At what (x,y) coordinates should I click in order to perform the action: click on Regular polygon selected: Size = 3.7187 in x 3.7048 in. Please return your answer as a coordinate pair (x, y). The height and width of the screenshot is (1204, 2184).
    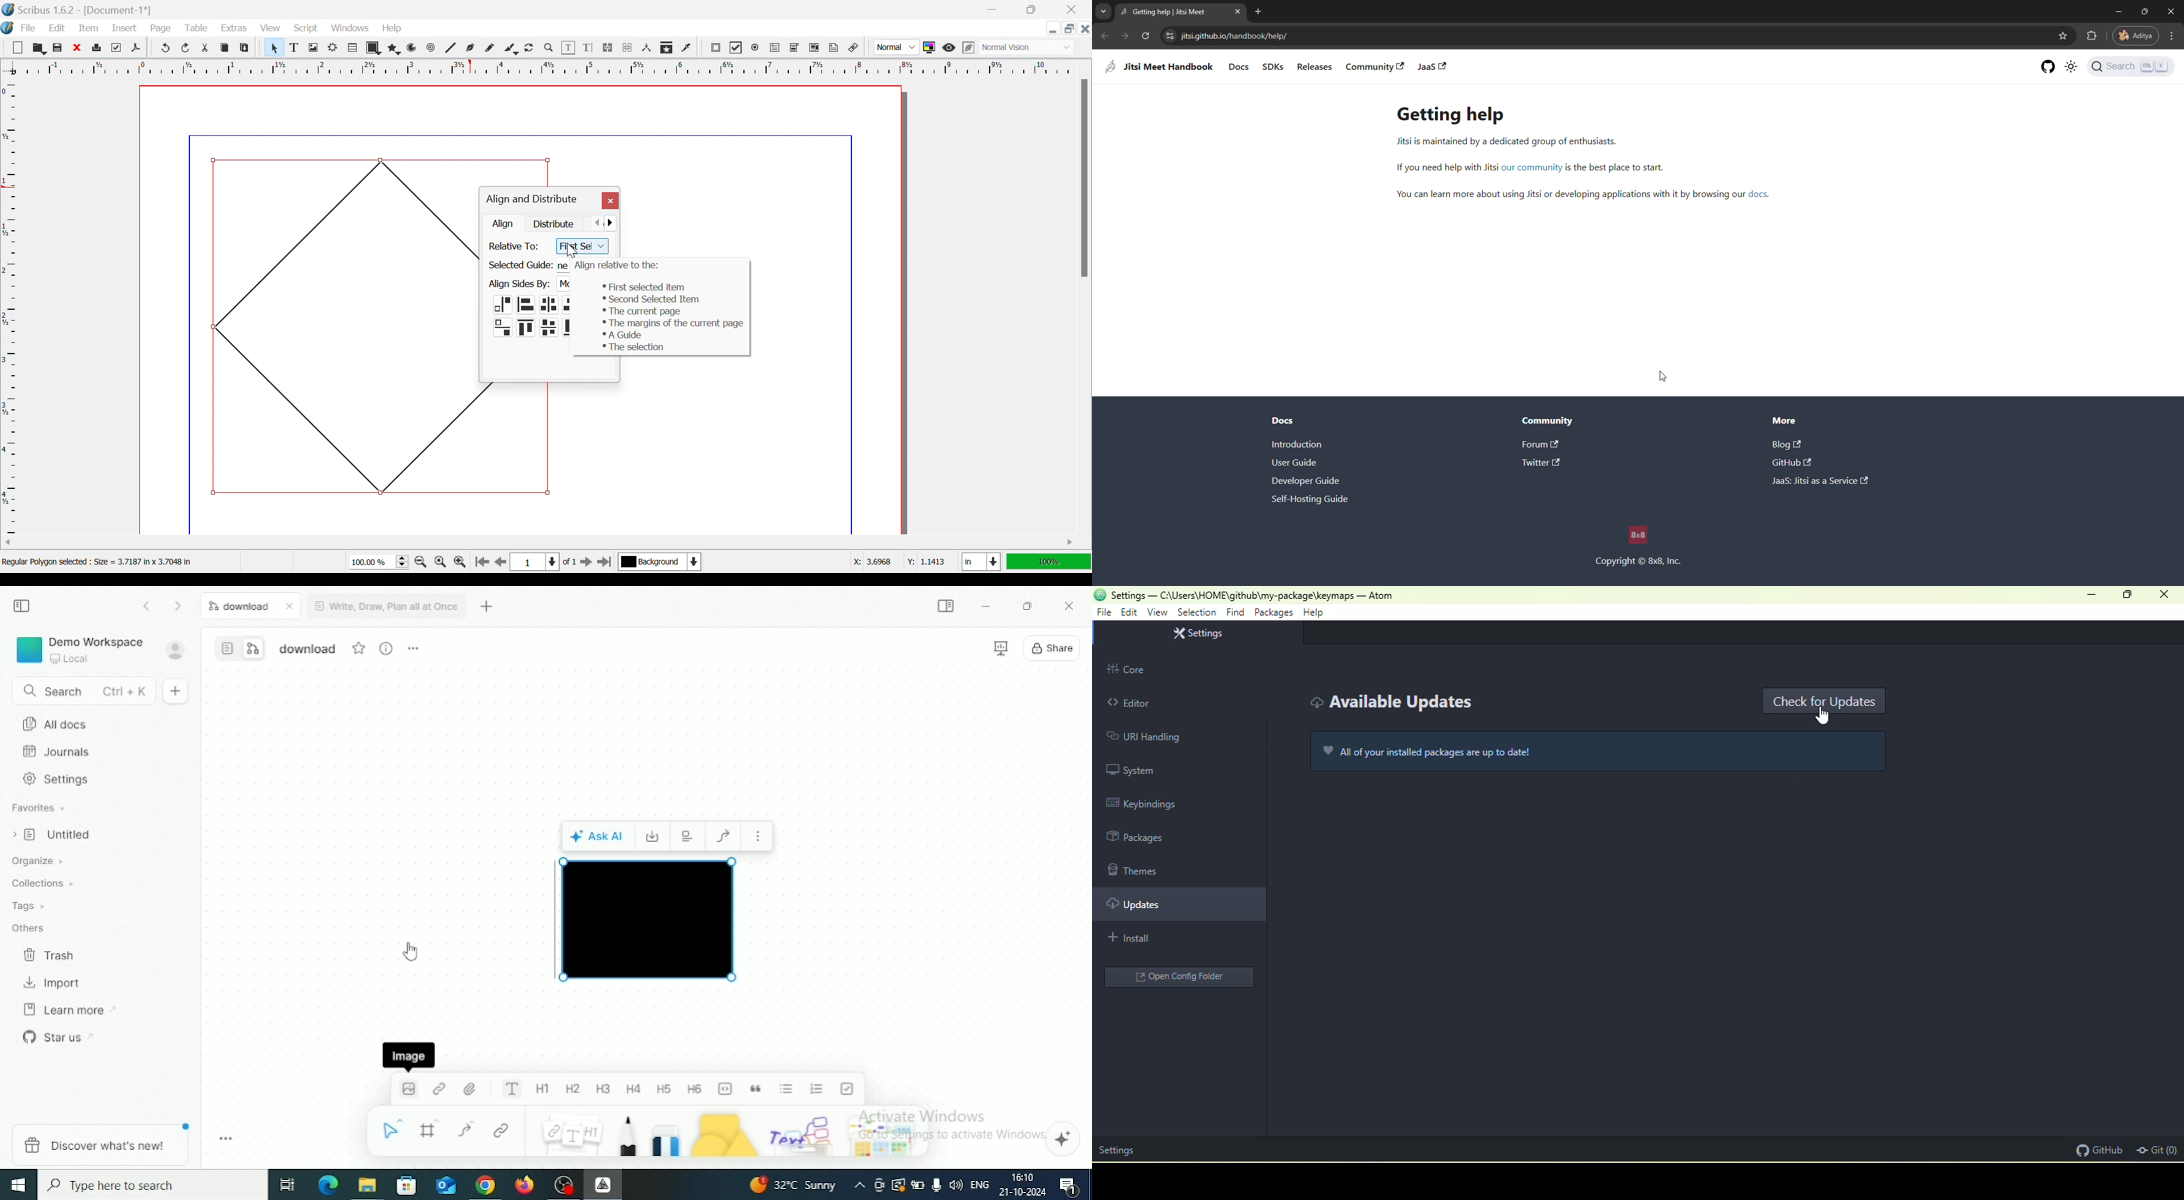
    Looking at the image, I should click on (97, 564).